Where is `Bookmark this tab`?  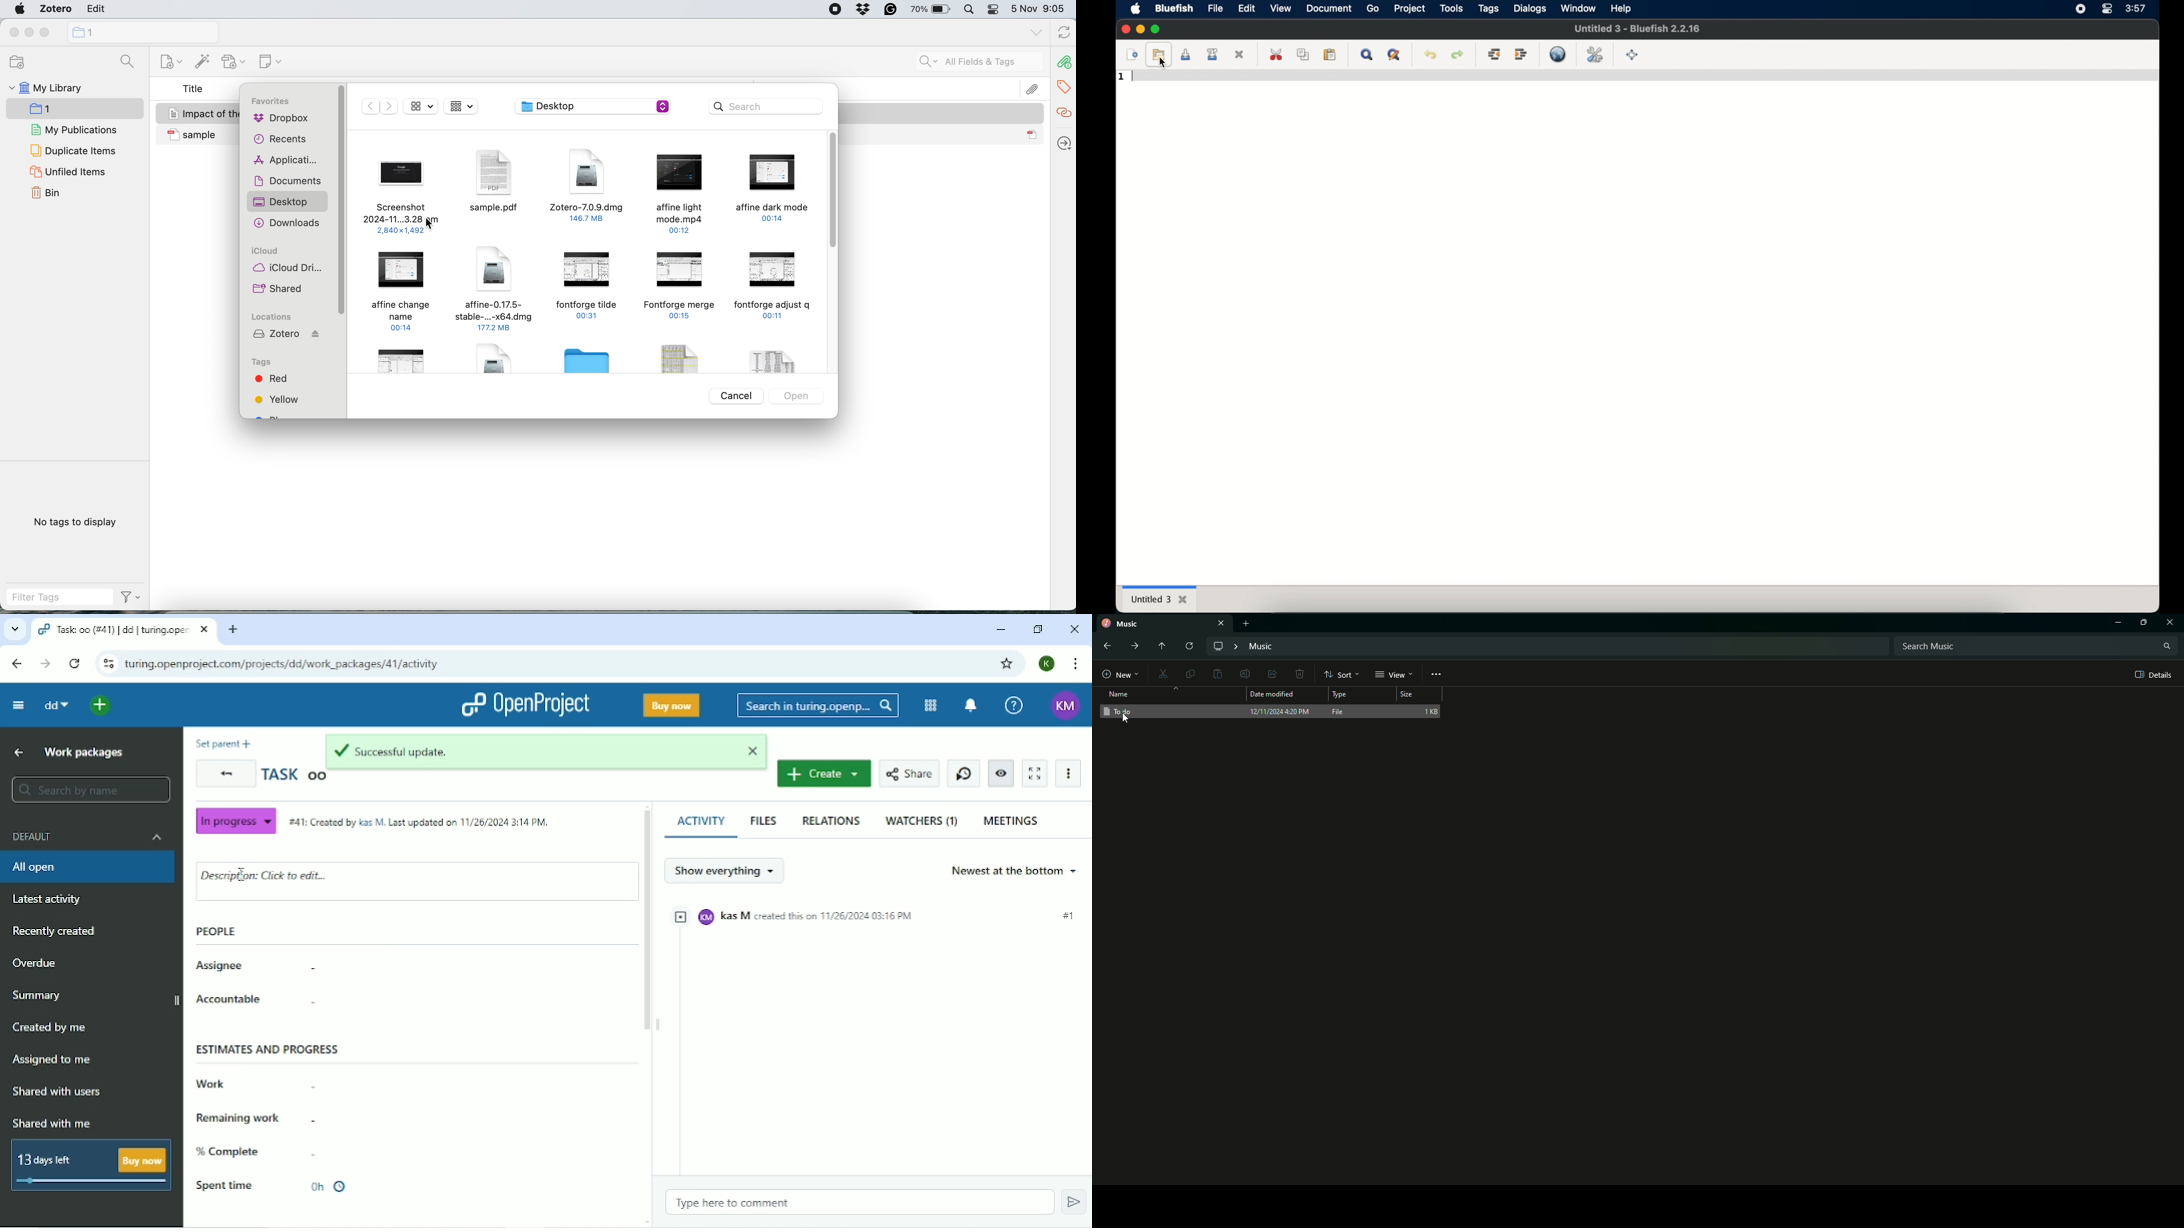
Bookmark this tab is located at coordinates (1008, 663).